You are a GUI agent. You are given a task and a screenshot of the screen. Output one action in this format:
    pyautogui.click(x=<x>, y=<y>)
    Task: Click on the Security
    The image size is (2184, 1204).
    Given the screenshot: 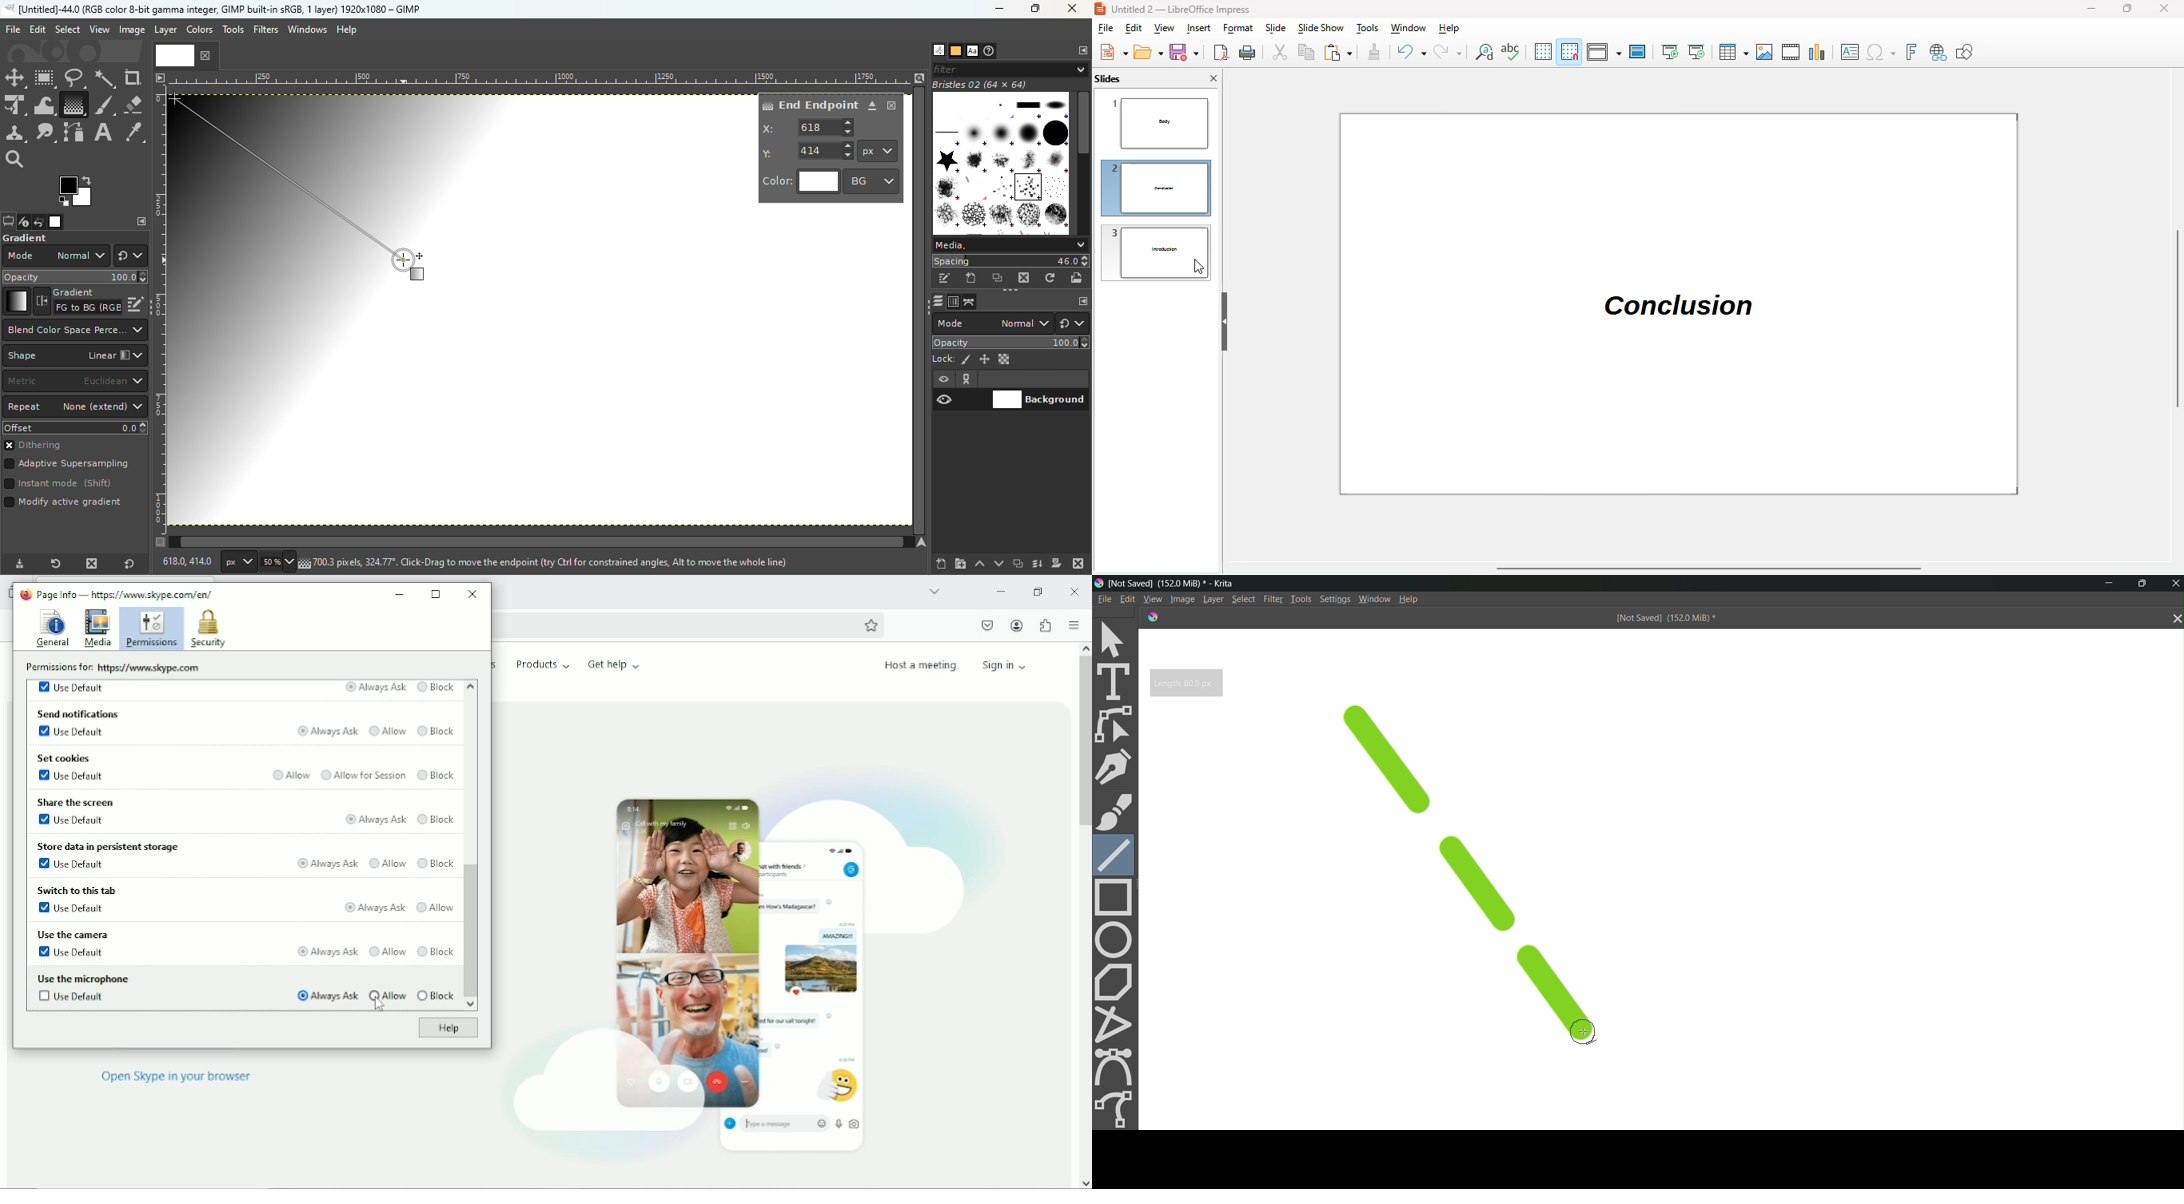 What is the action you would take?
    pyautogui.click(x=208, y=629)
    